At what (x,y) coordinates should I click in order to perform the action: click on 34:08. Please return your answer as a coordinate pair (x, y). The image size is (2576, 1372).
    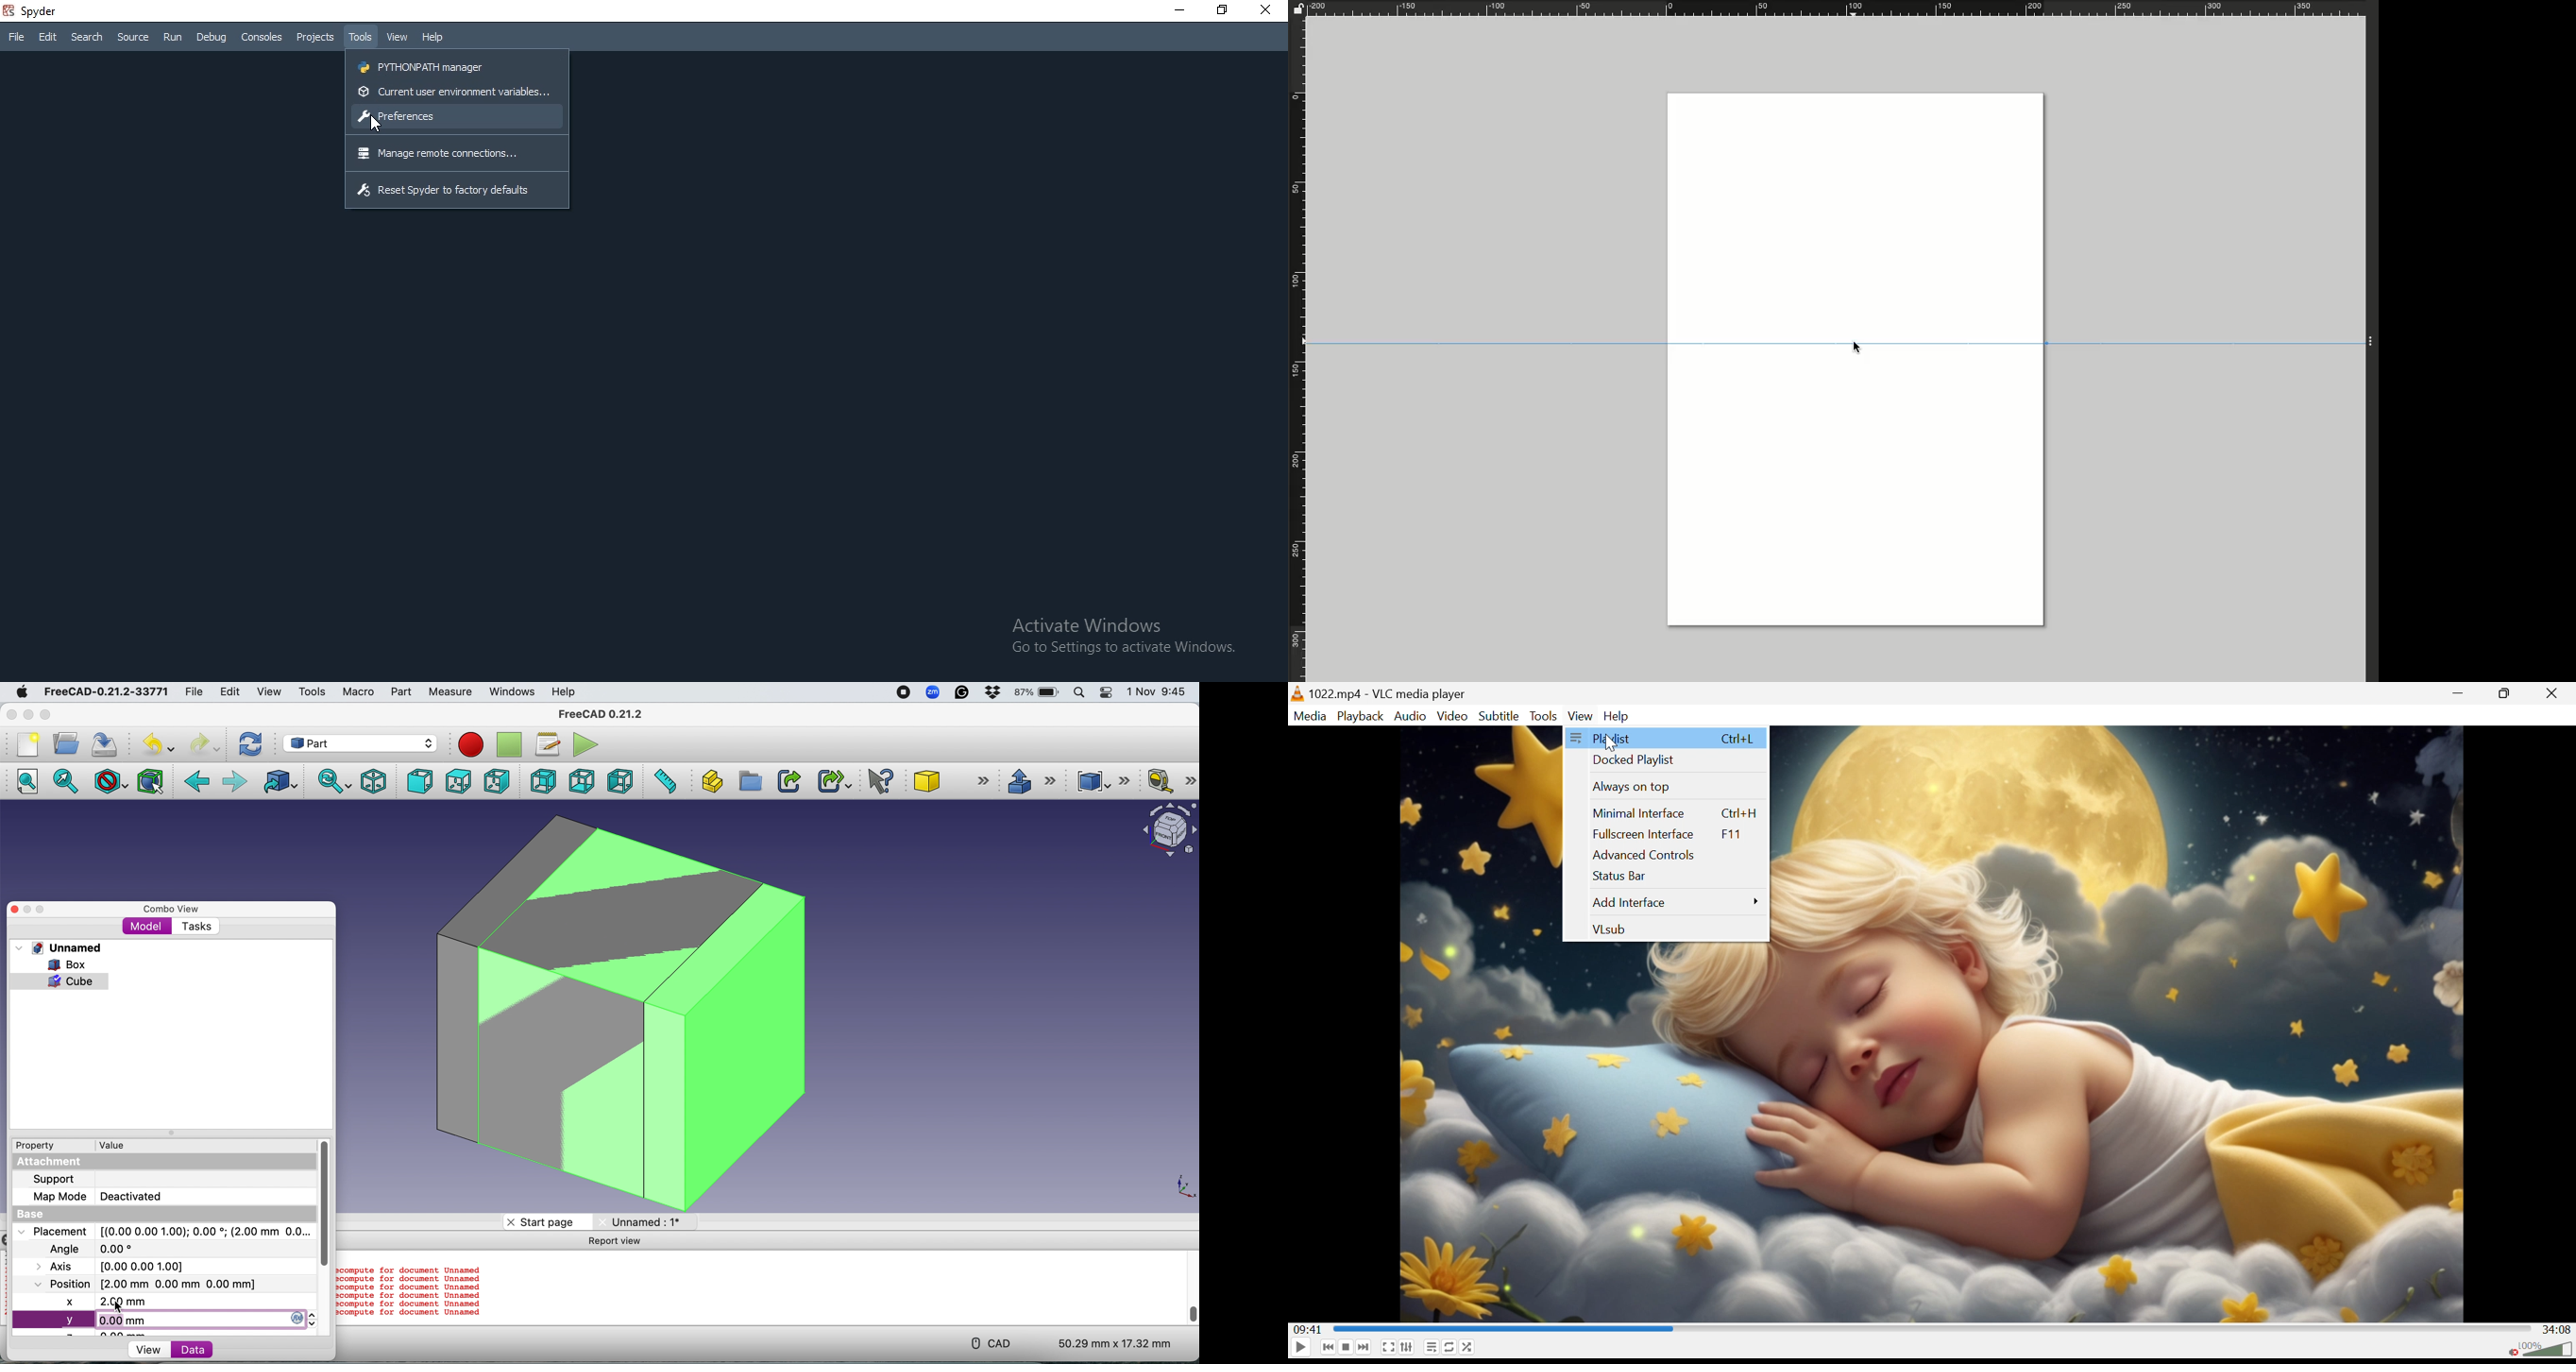
    Looking at the image, I should click on (2557, 1330).